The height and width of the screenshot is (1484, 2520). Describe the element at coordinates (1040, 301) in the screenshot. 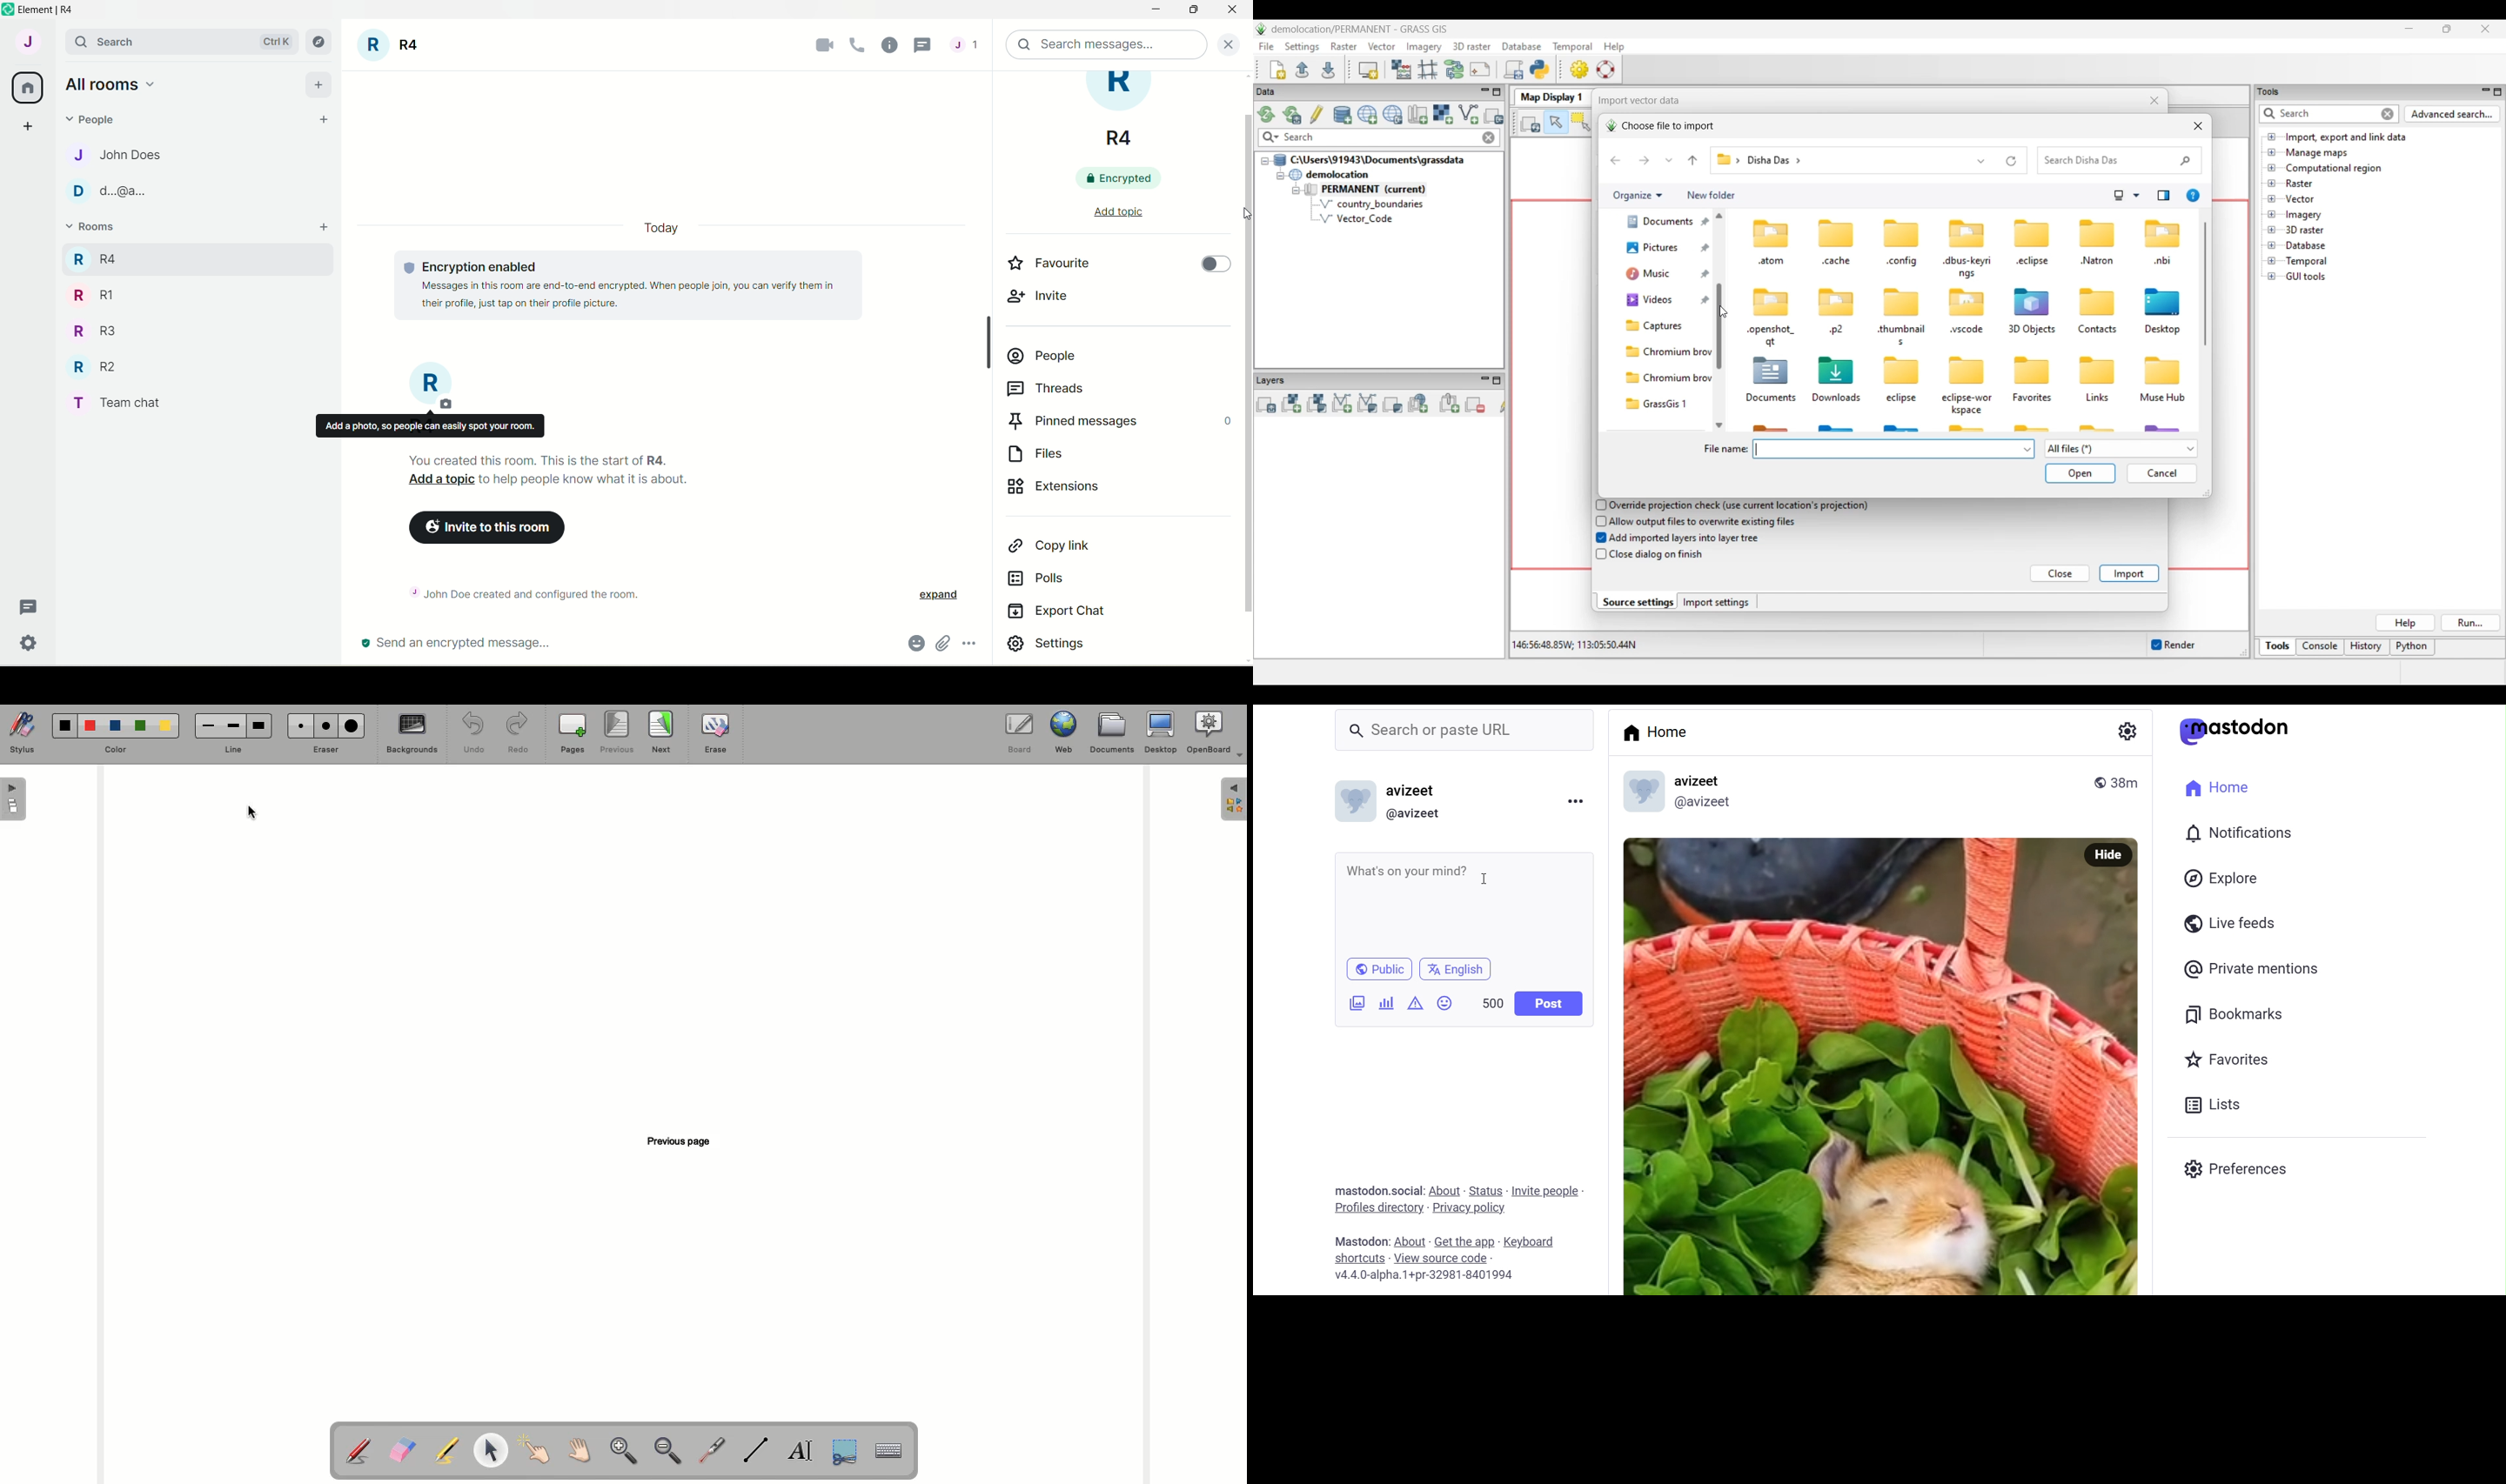

I see `invite` at that location.